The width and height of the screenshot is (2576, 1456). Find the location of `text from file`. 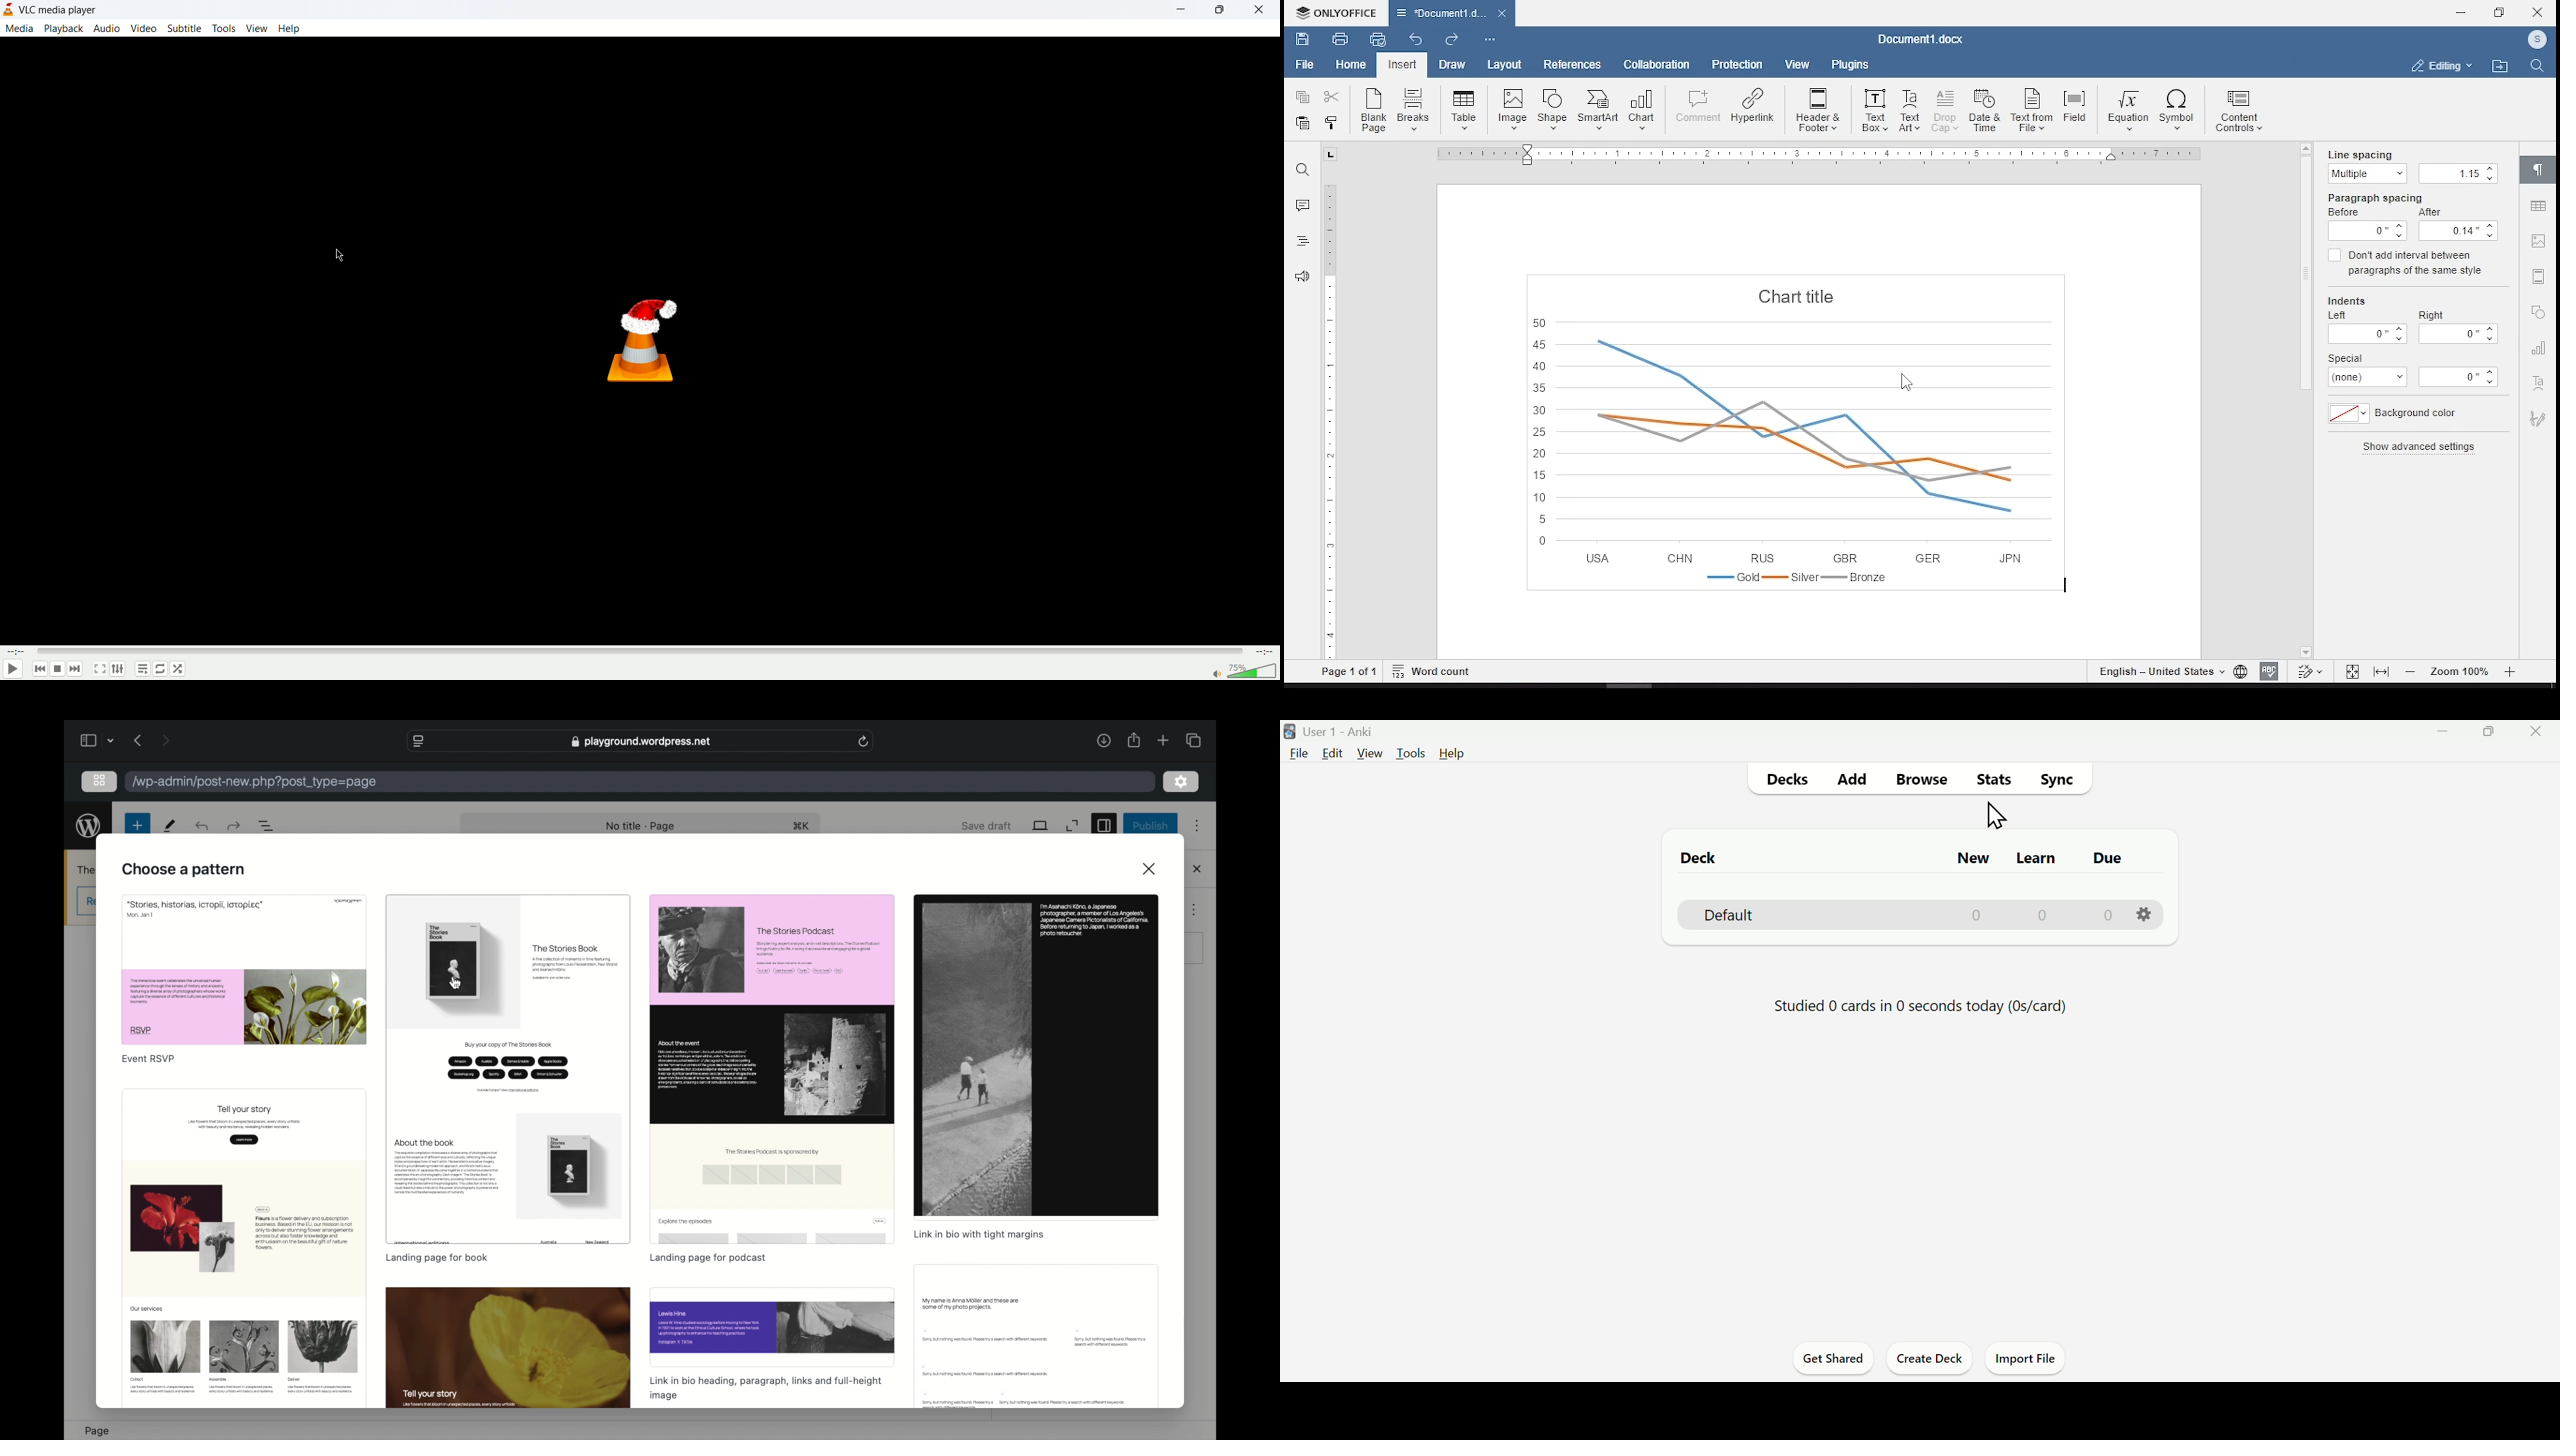

text from file is located at coordinates (2031, 111).